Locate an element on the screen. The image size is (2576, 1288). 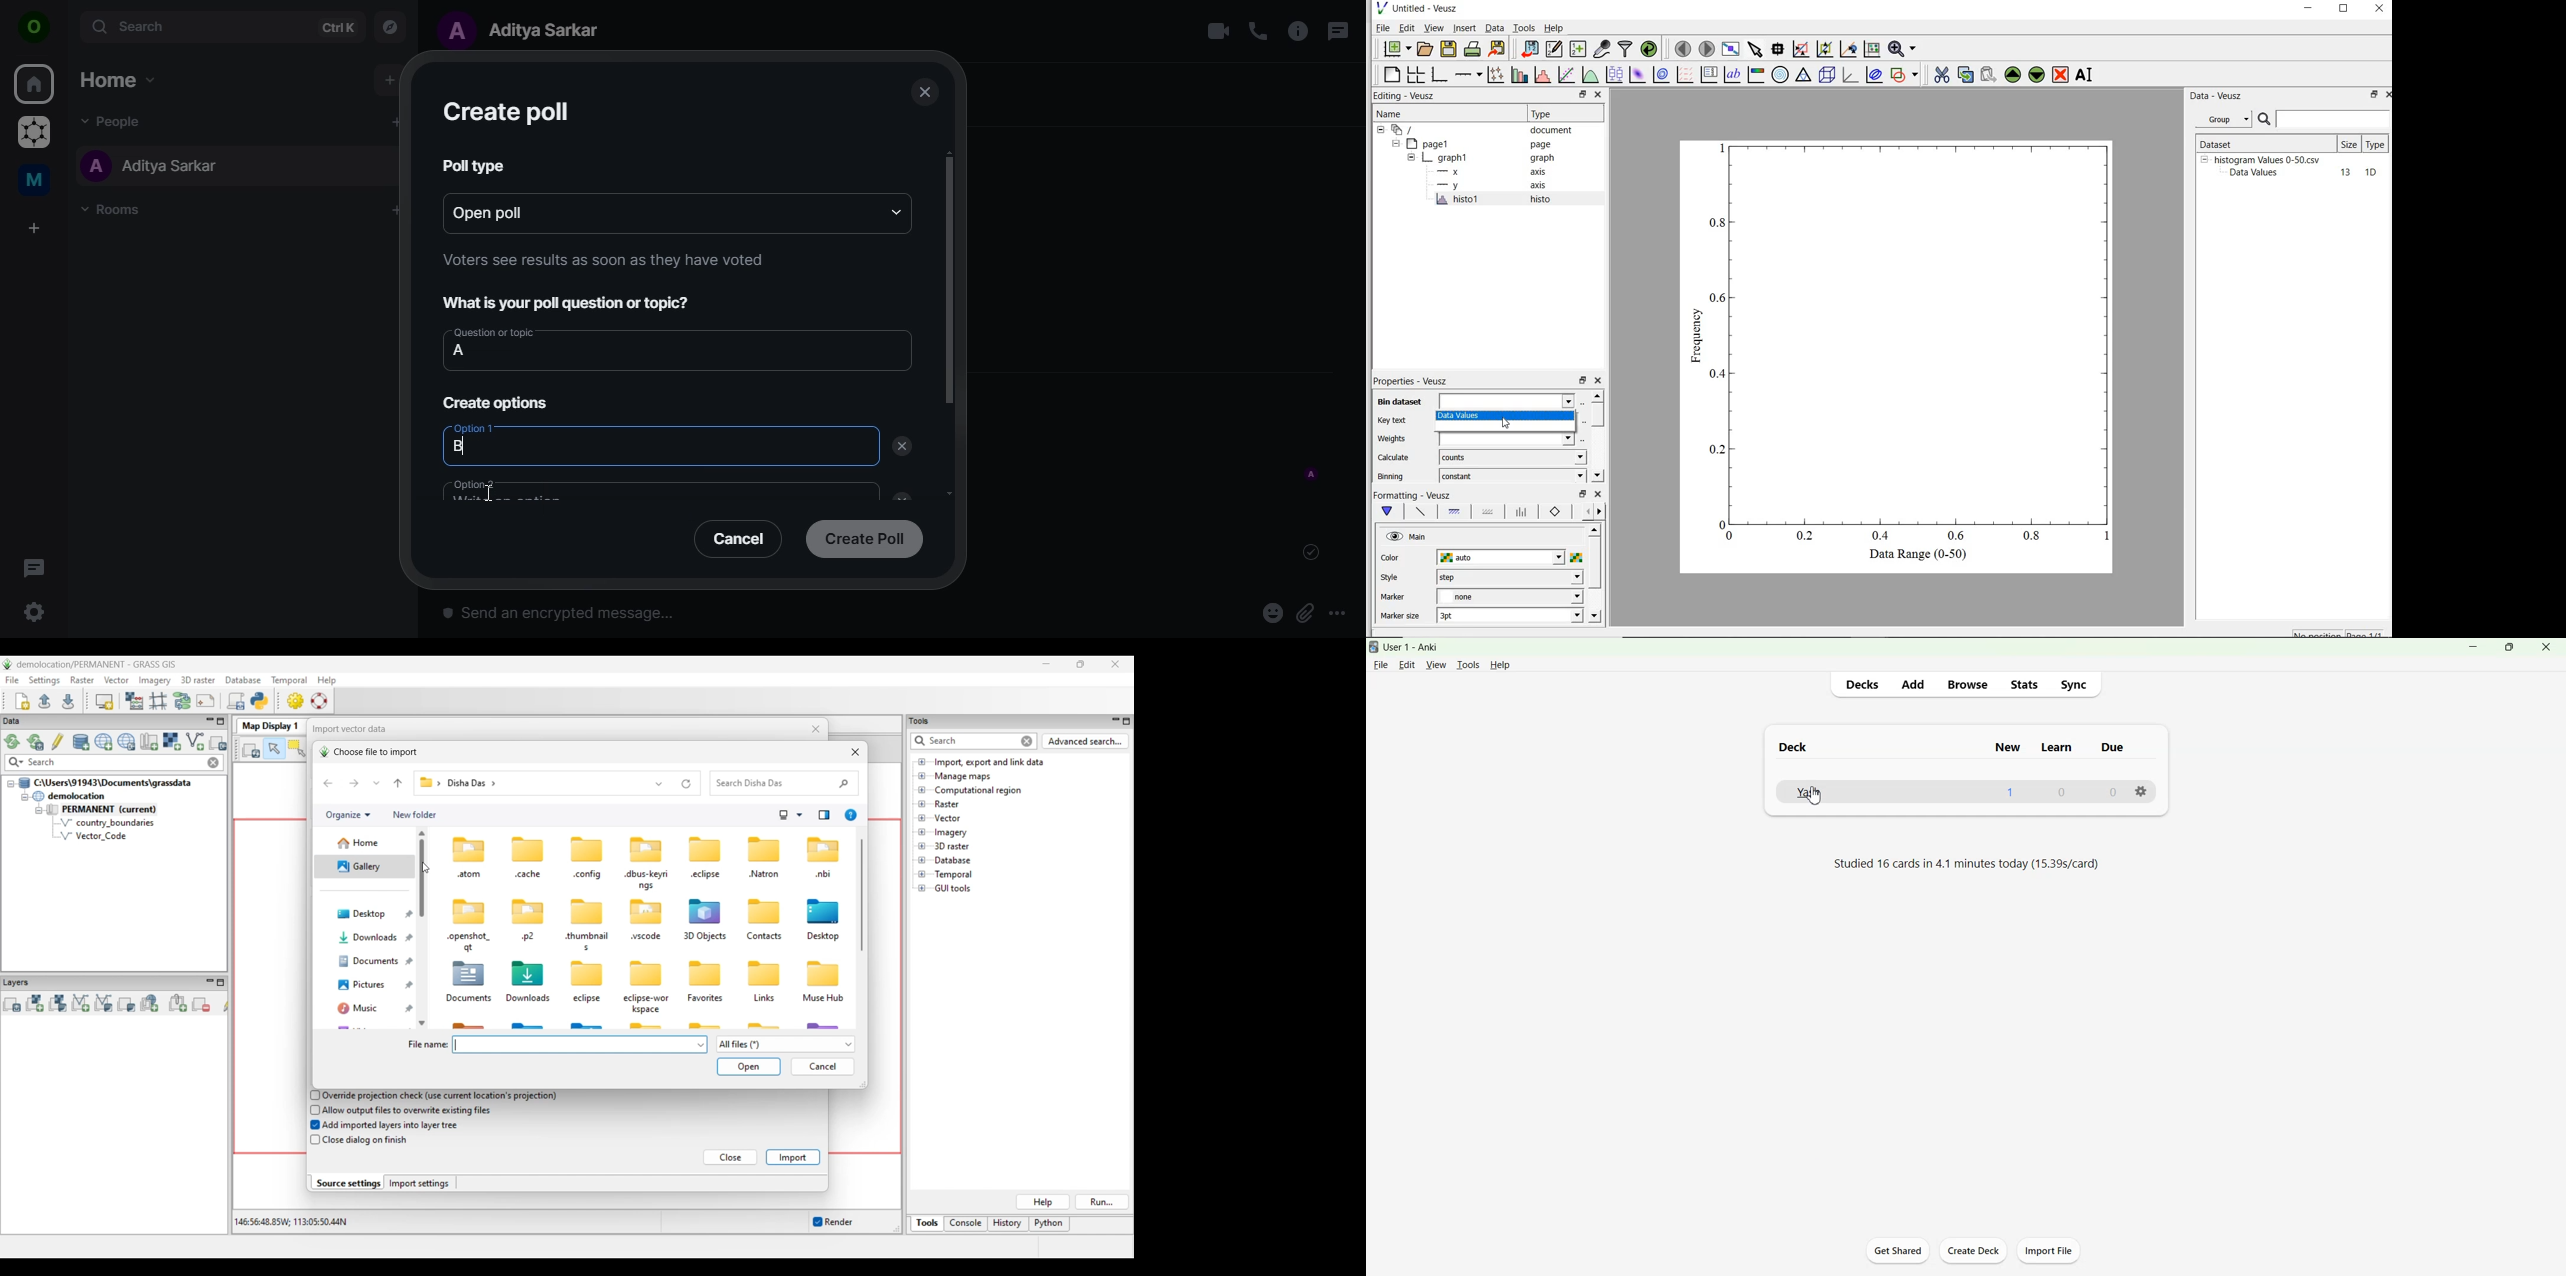
Double click to see files under Computational region is located at coordinates (978, 790).